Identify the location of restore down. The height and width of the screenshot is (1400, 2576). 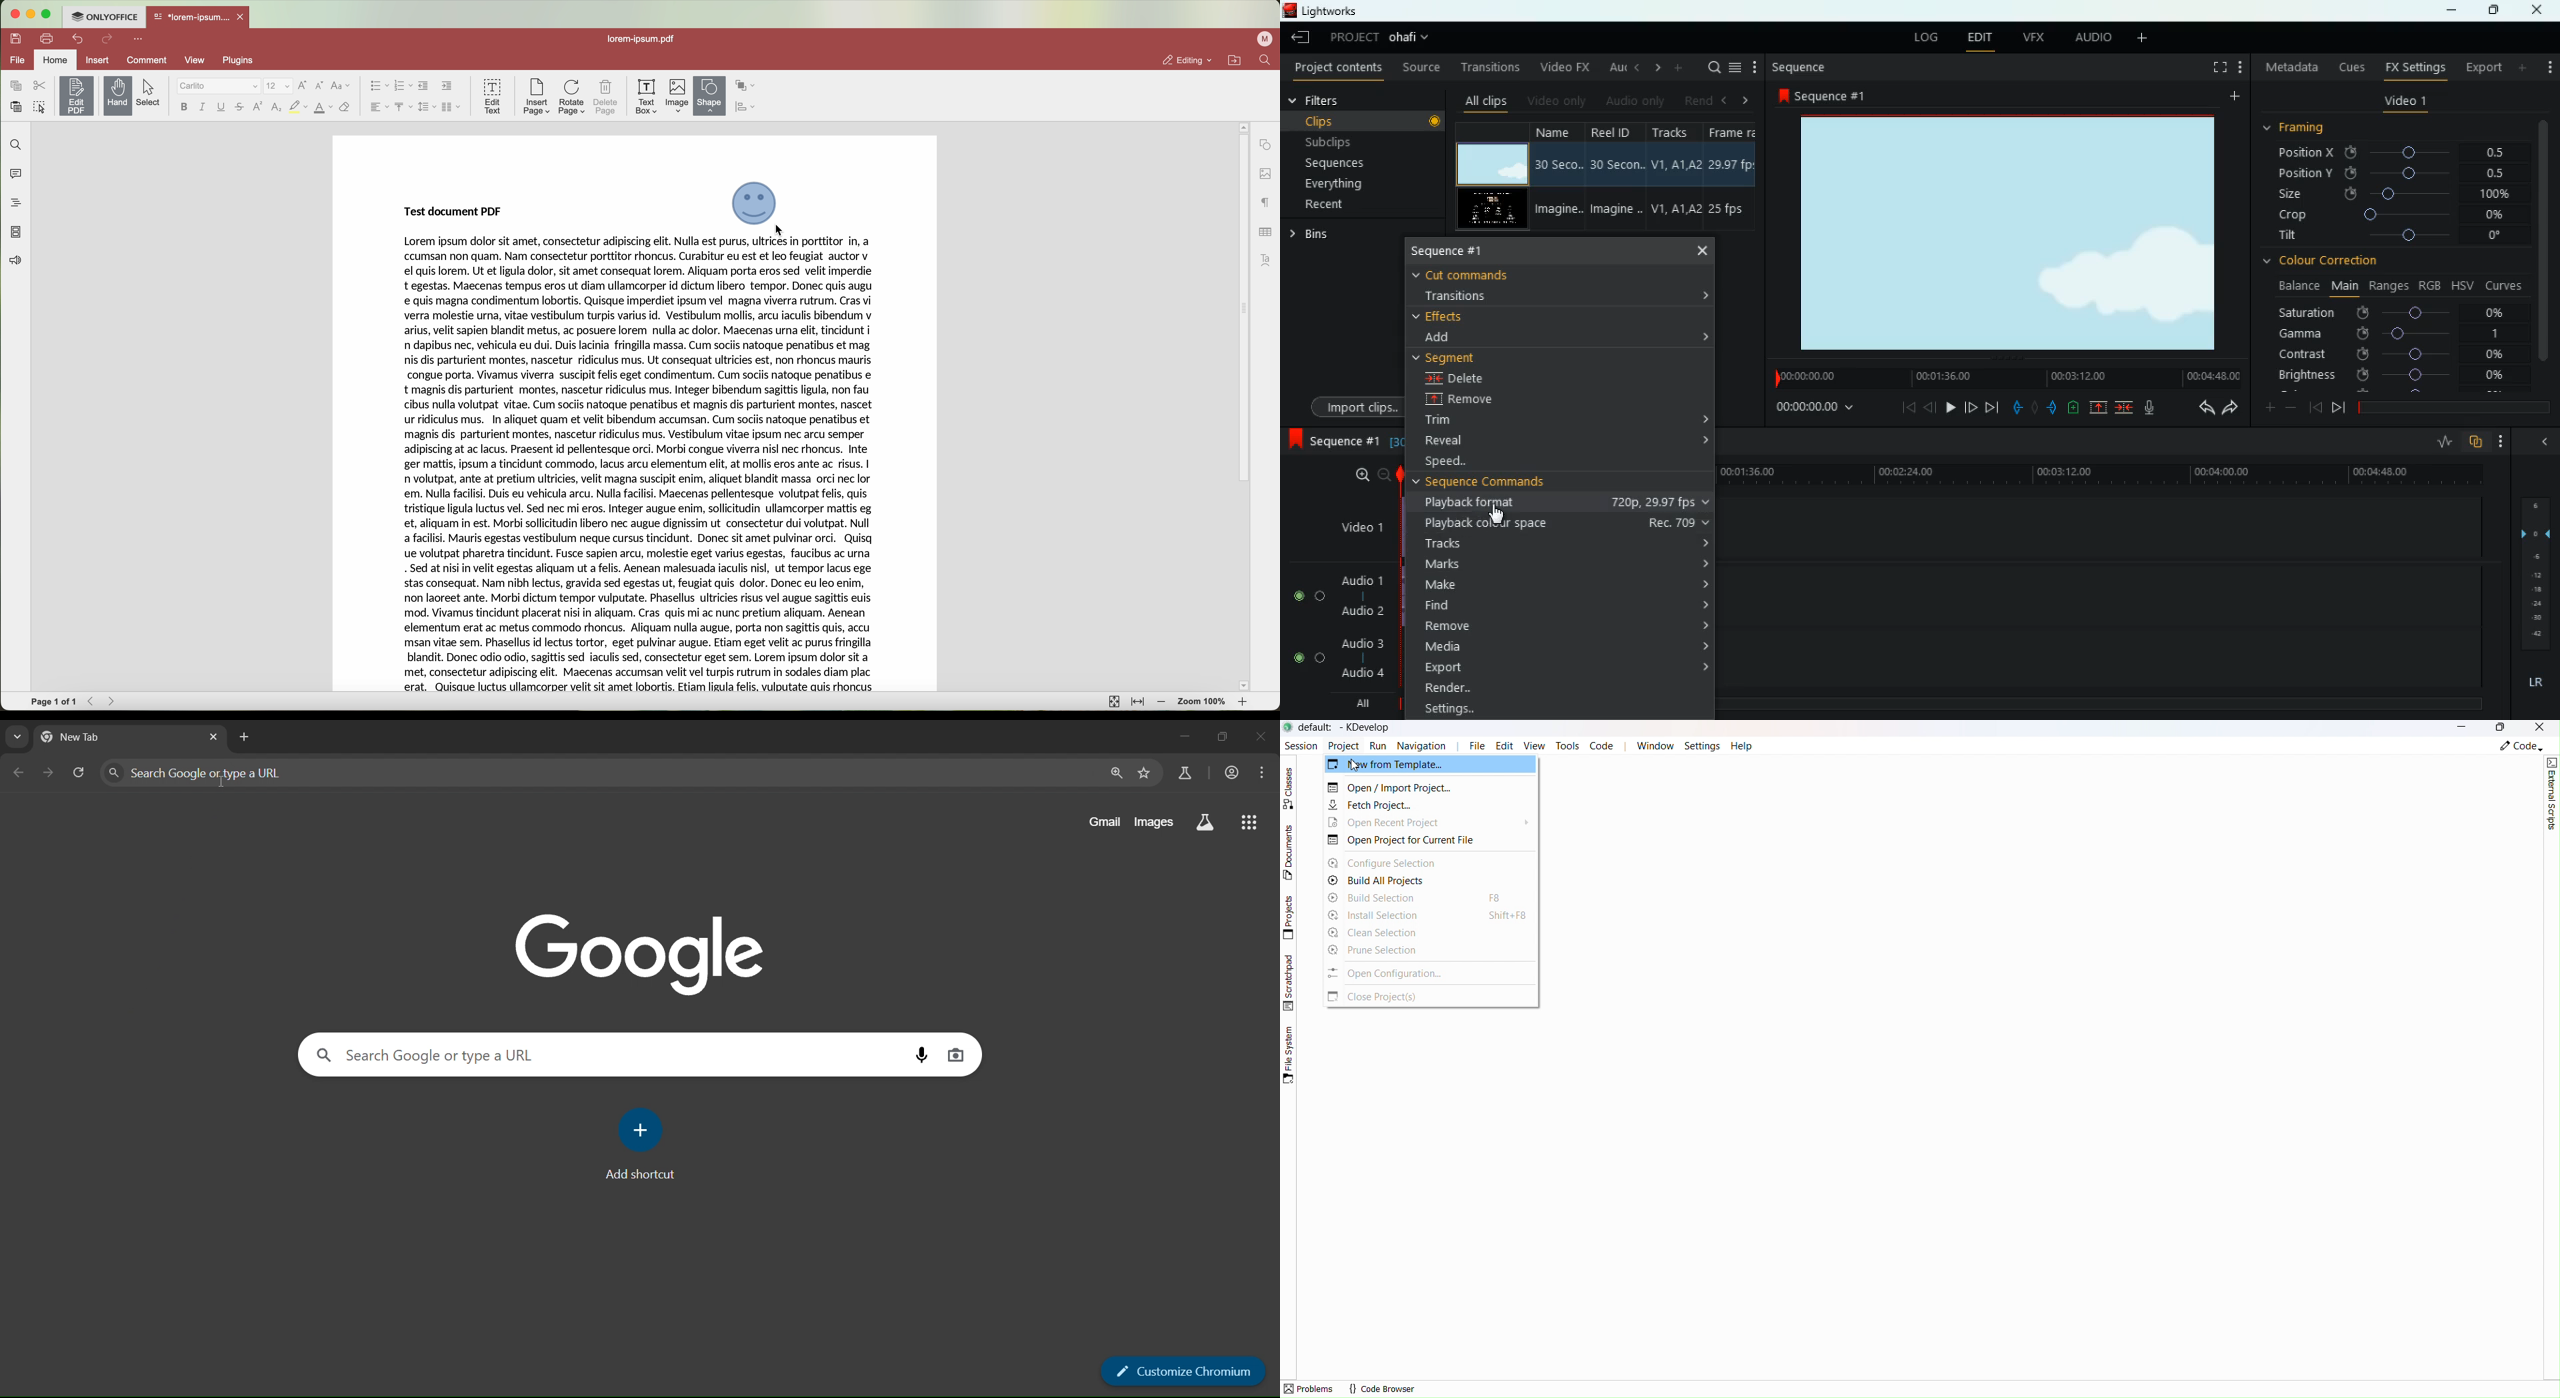
(1220, 737).